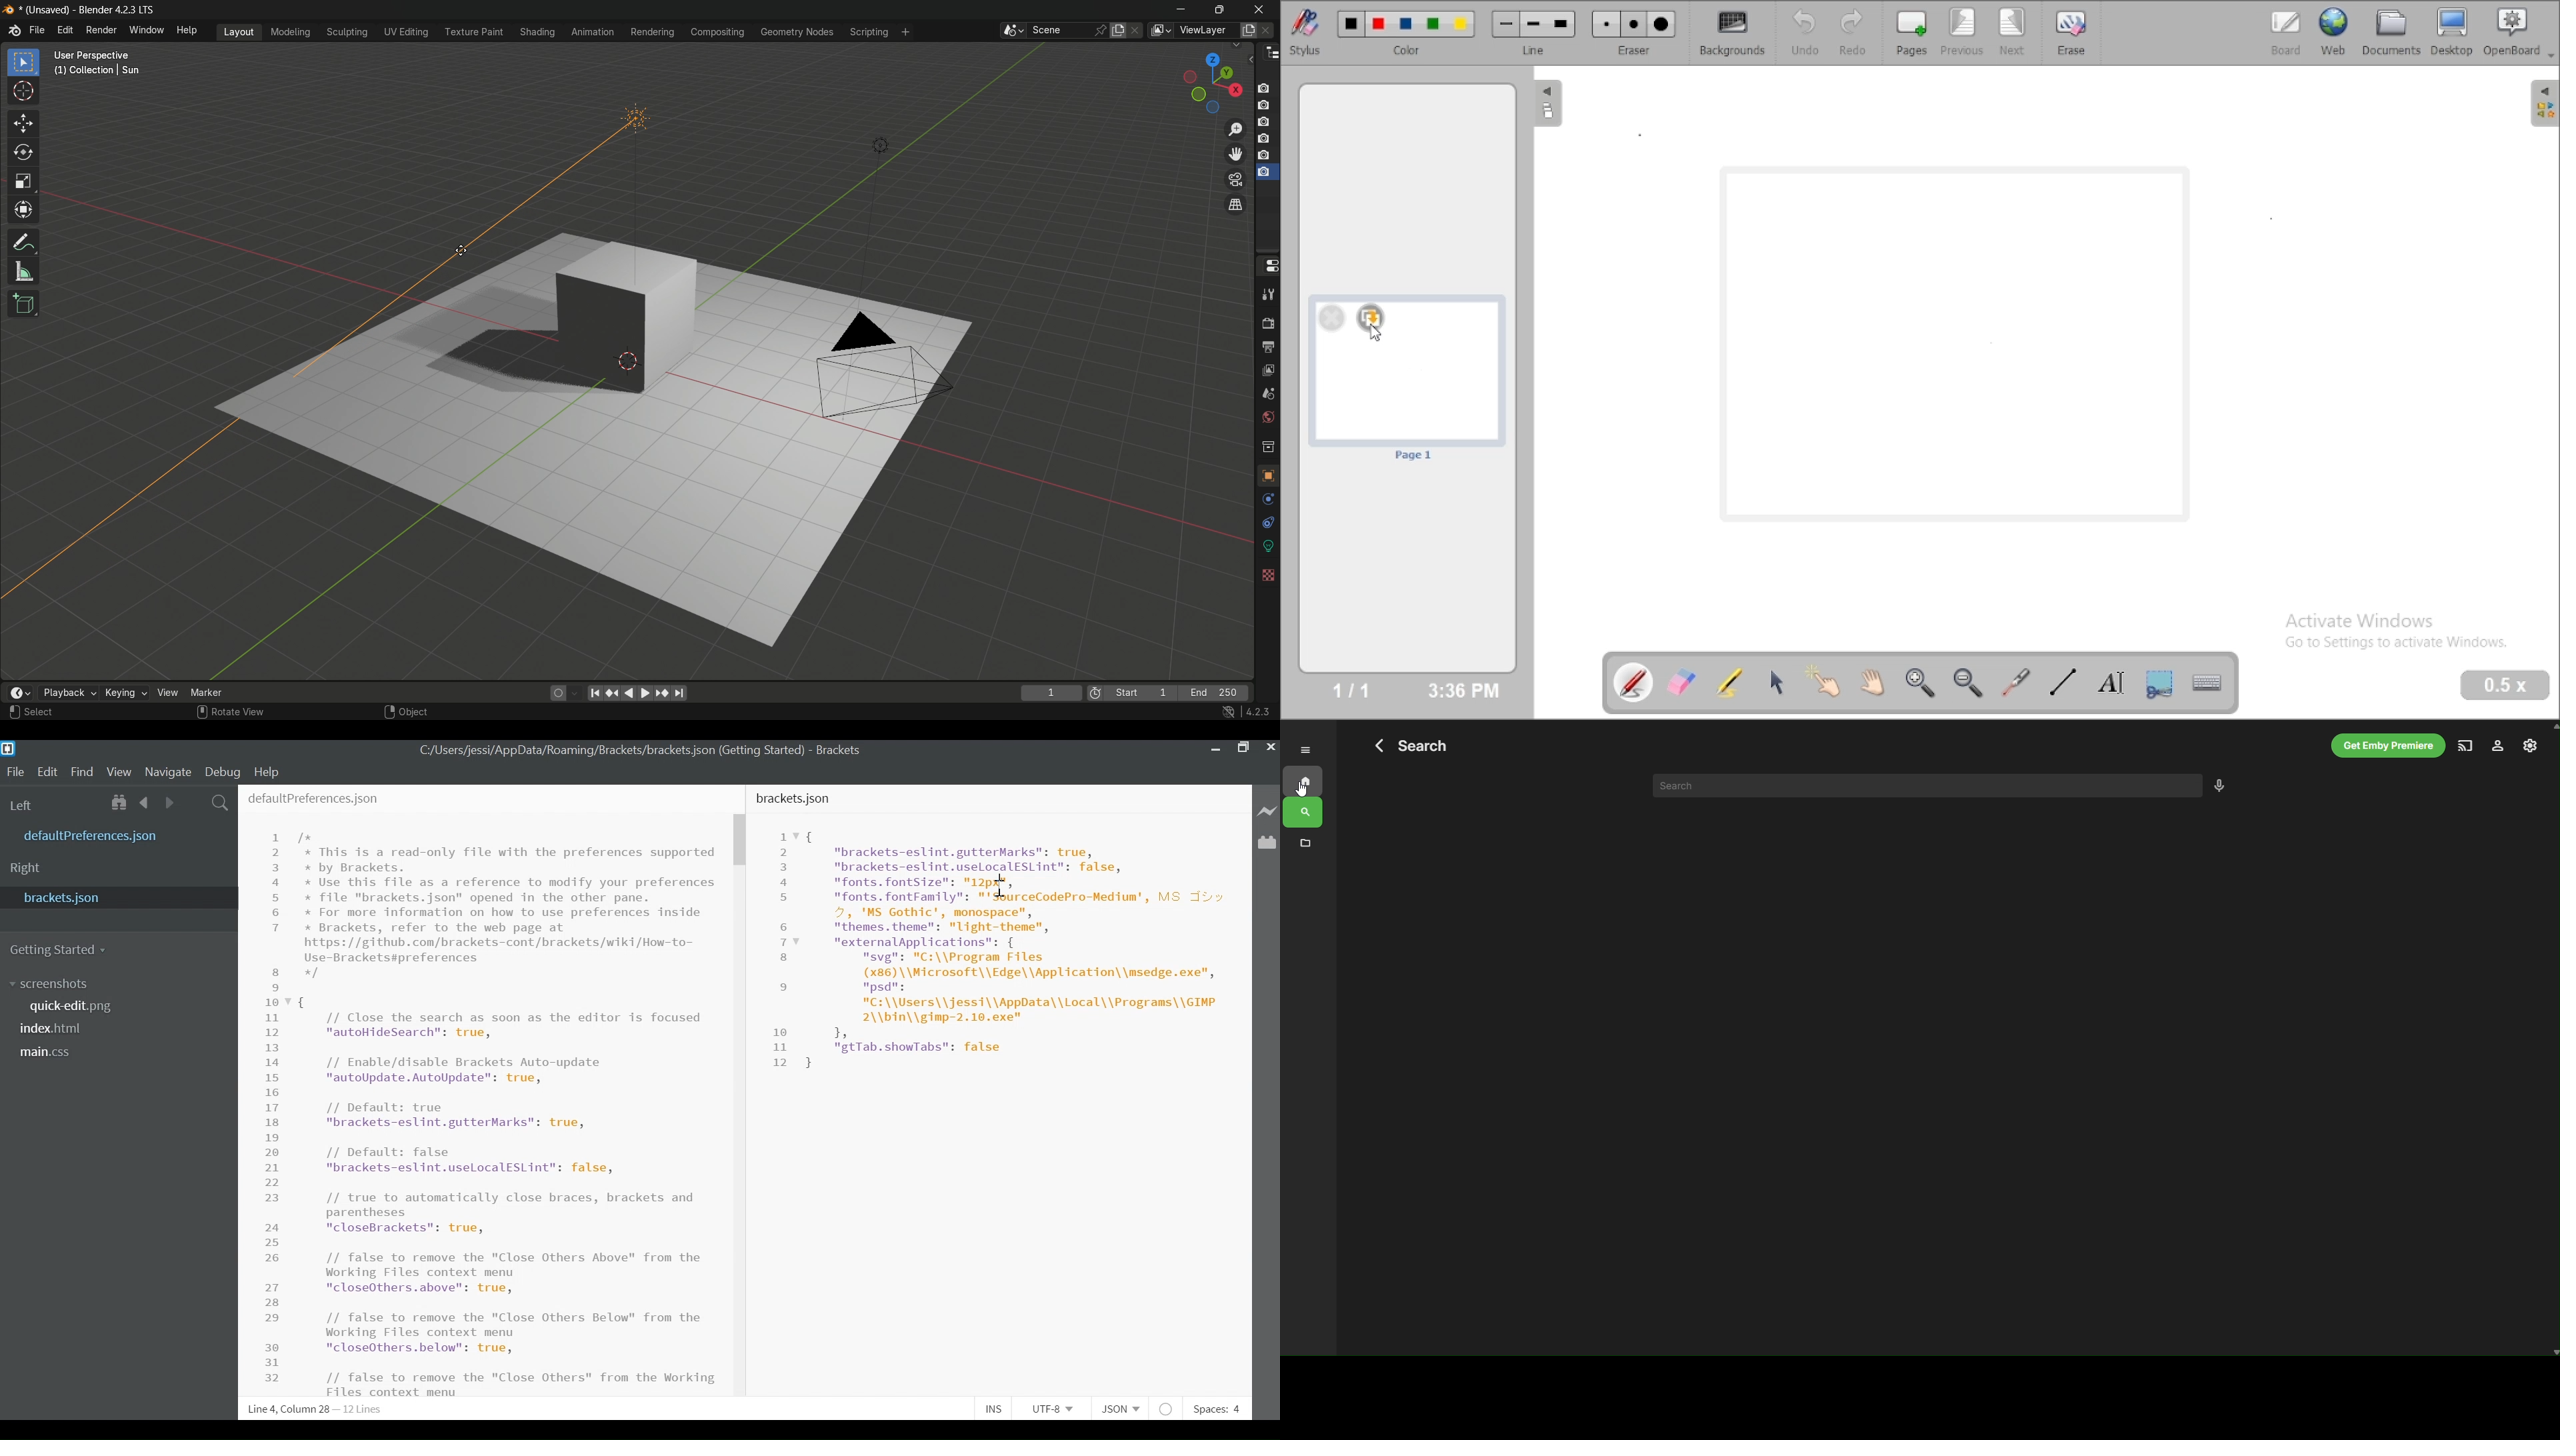 This screenshot has width=2576, height=1456. What do you see at coordinates (661, 694) in the screenshot?
I see `jump to keyframe` at bounding box center [661, 694].